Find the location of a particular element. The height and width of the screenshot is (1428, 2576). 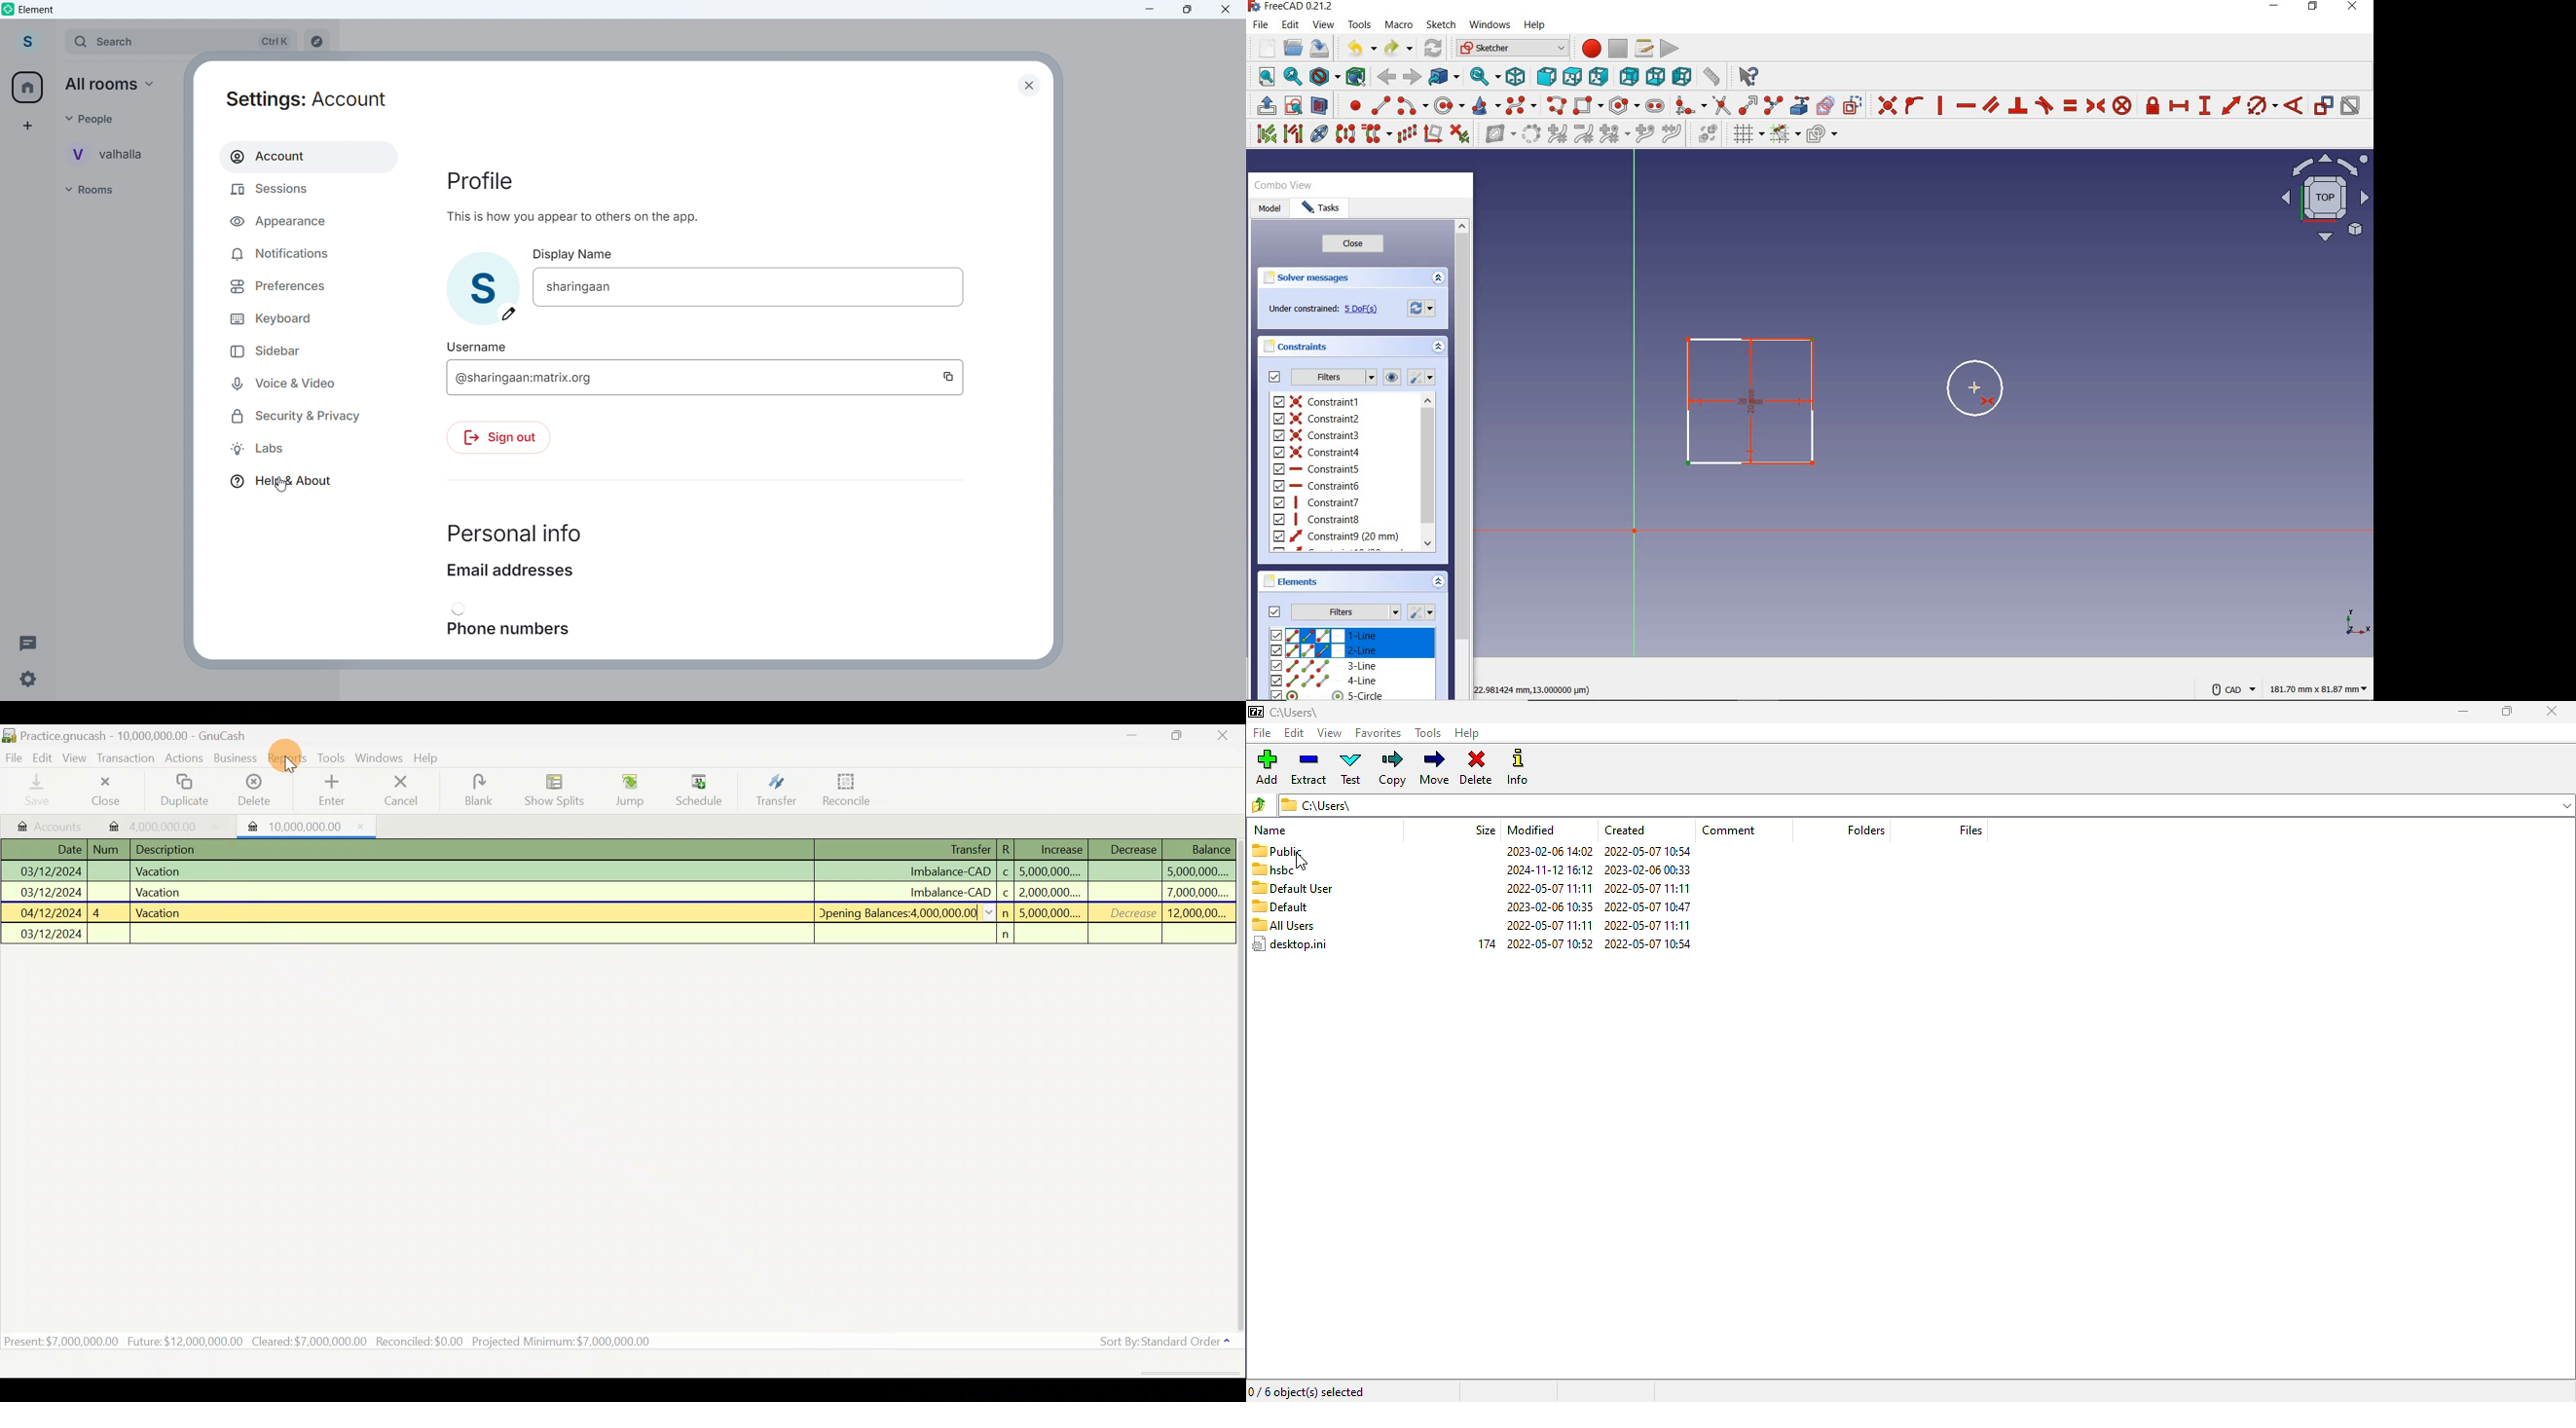

constraint9 (20MM) is located at coordinates (1336, 536).